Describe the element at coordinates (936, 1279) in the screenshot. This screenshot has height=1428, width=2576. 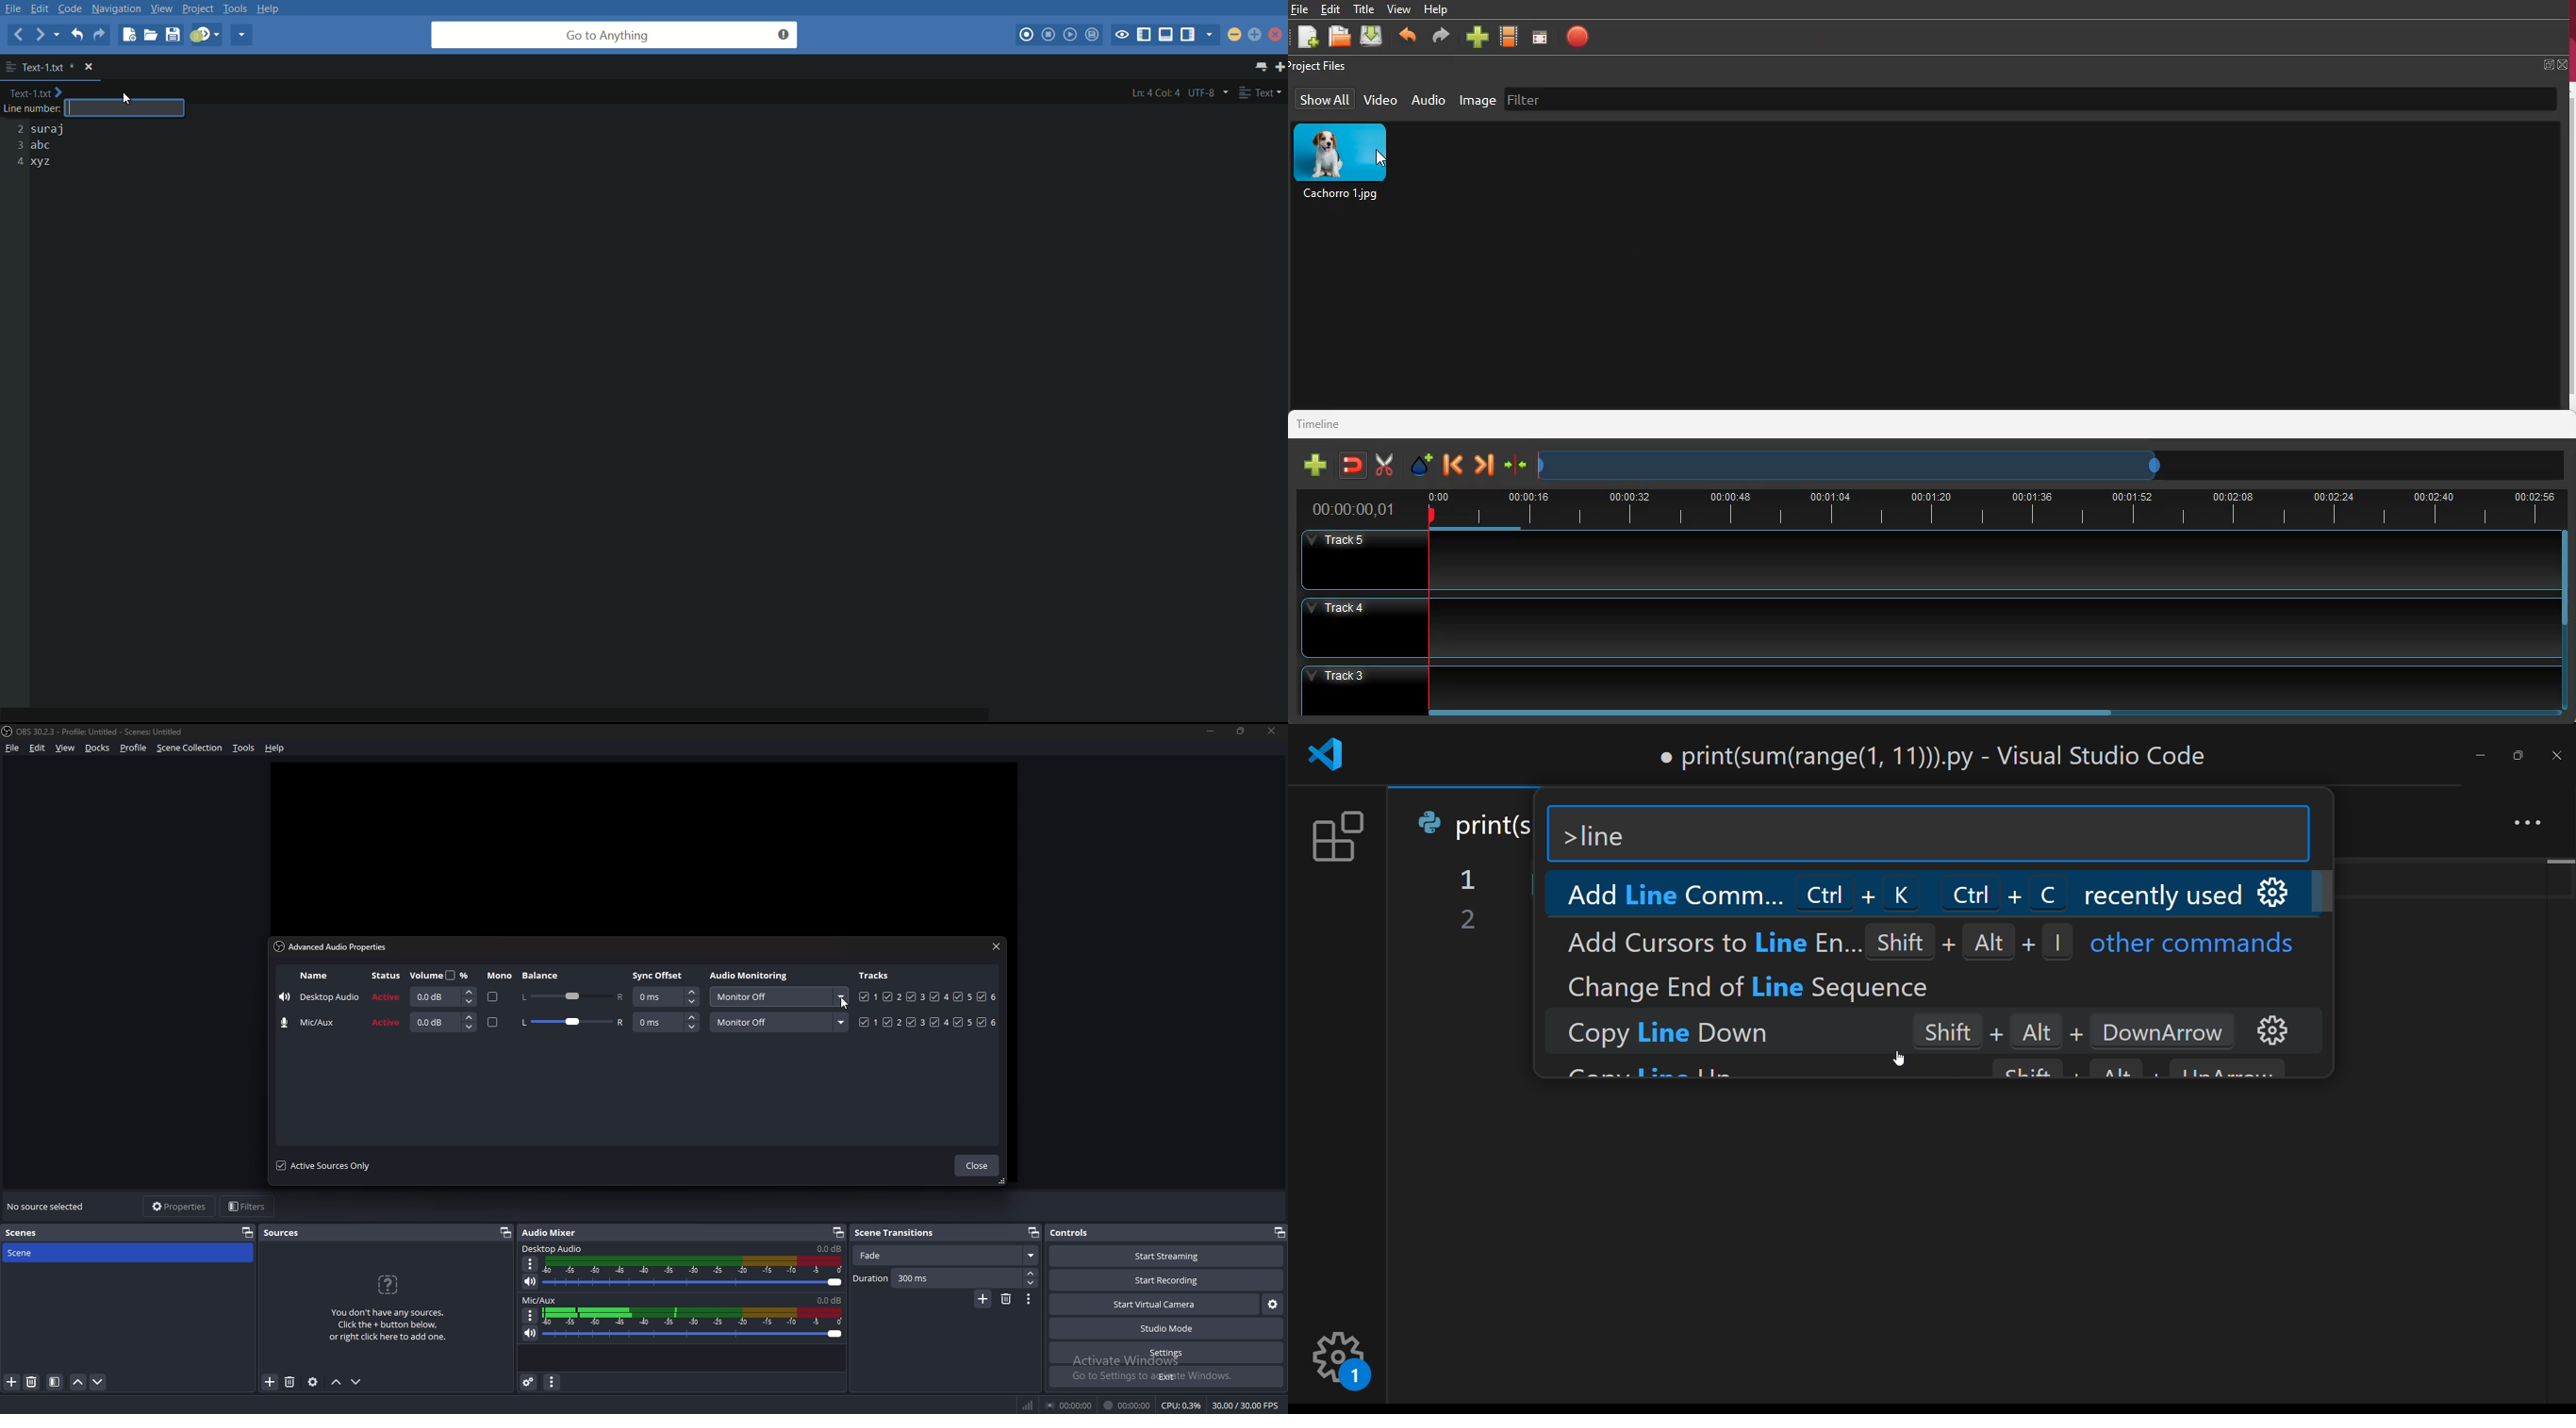
I see `duration` at that location.